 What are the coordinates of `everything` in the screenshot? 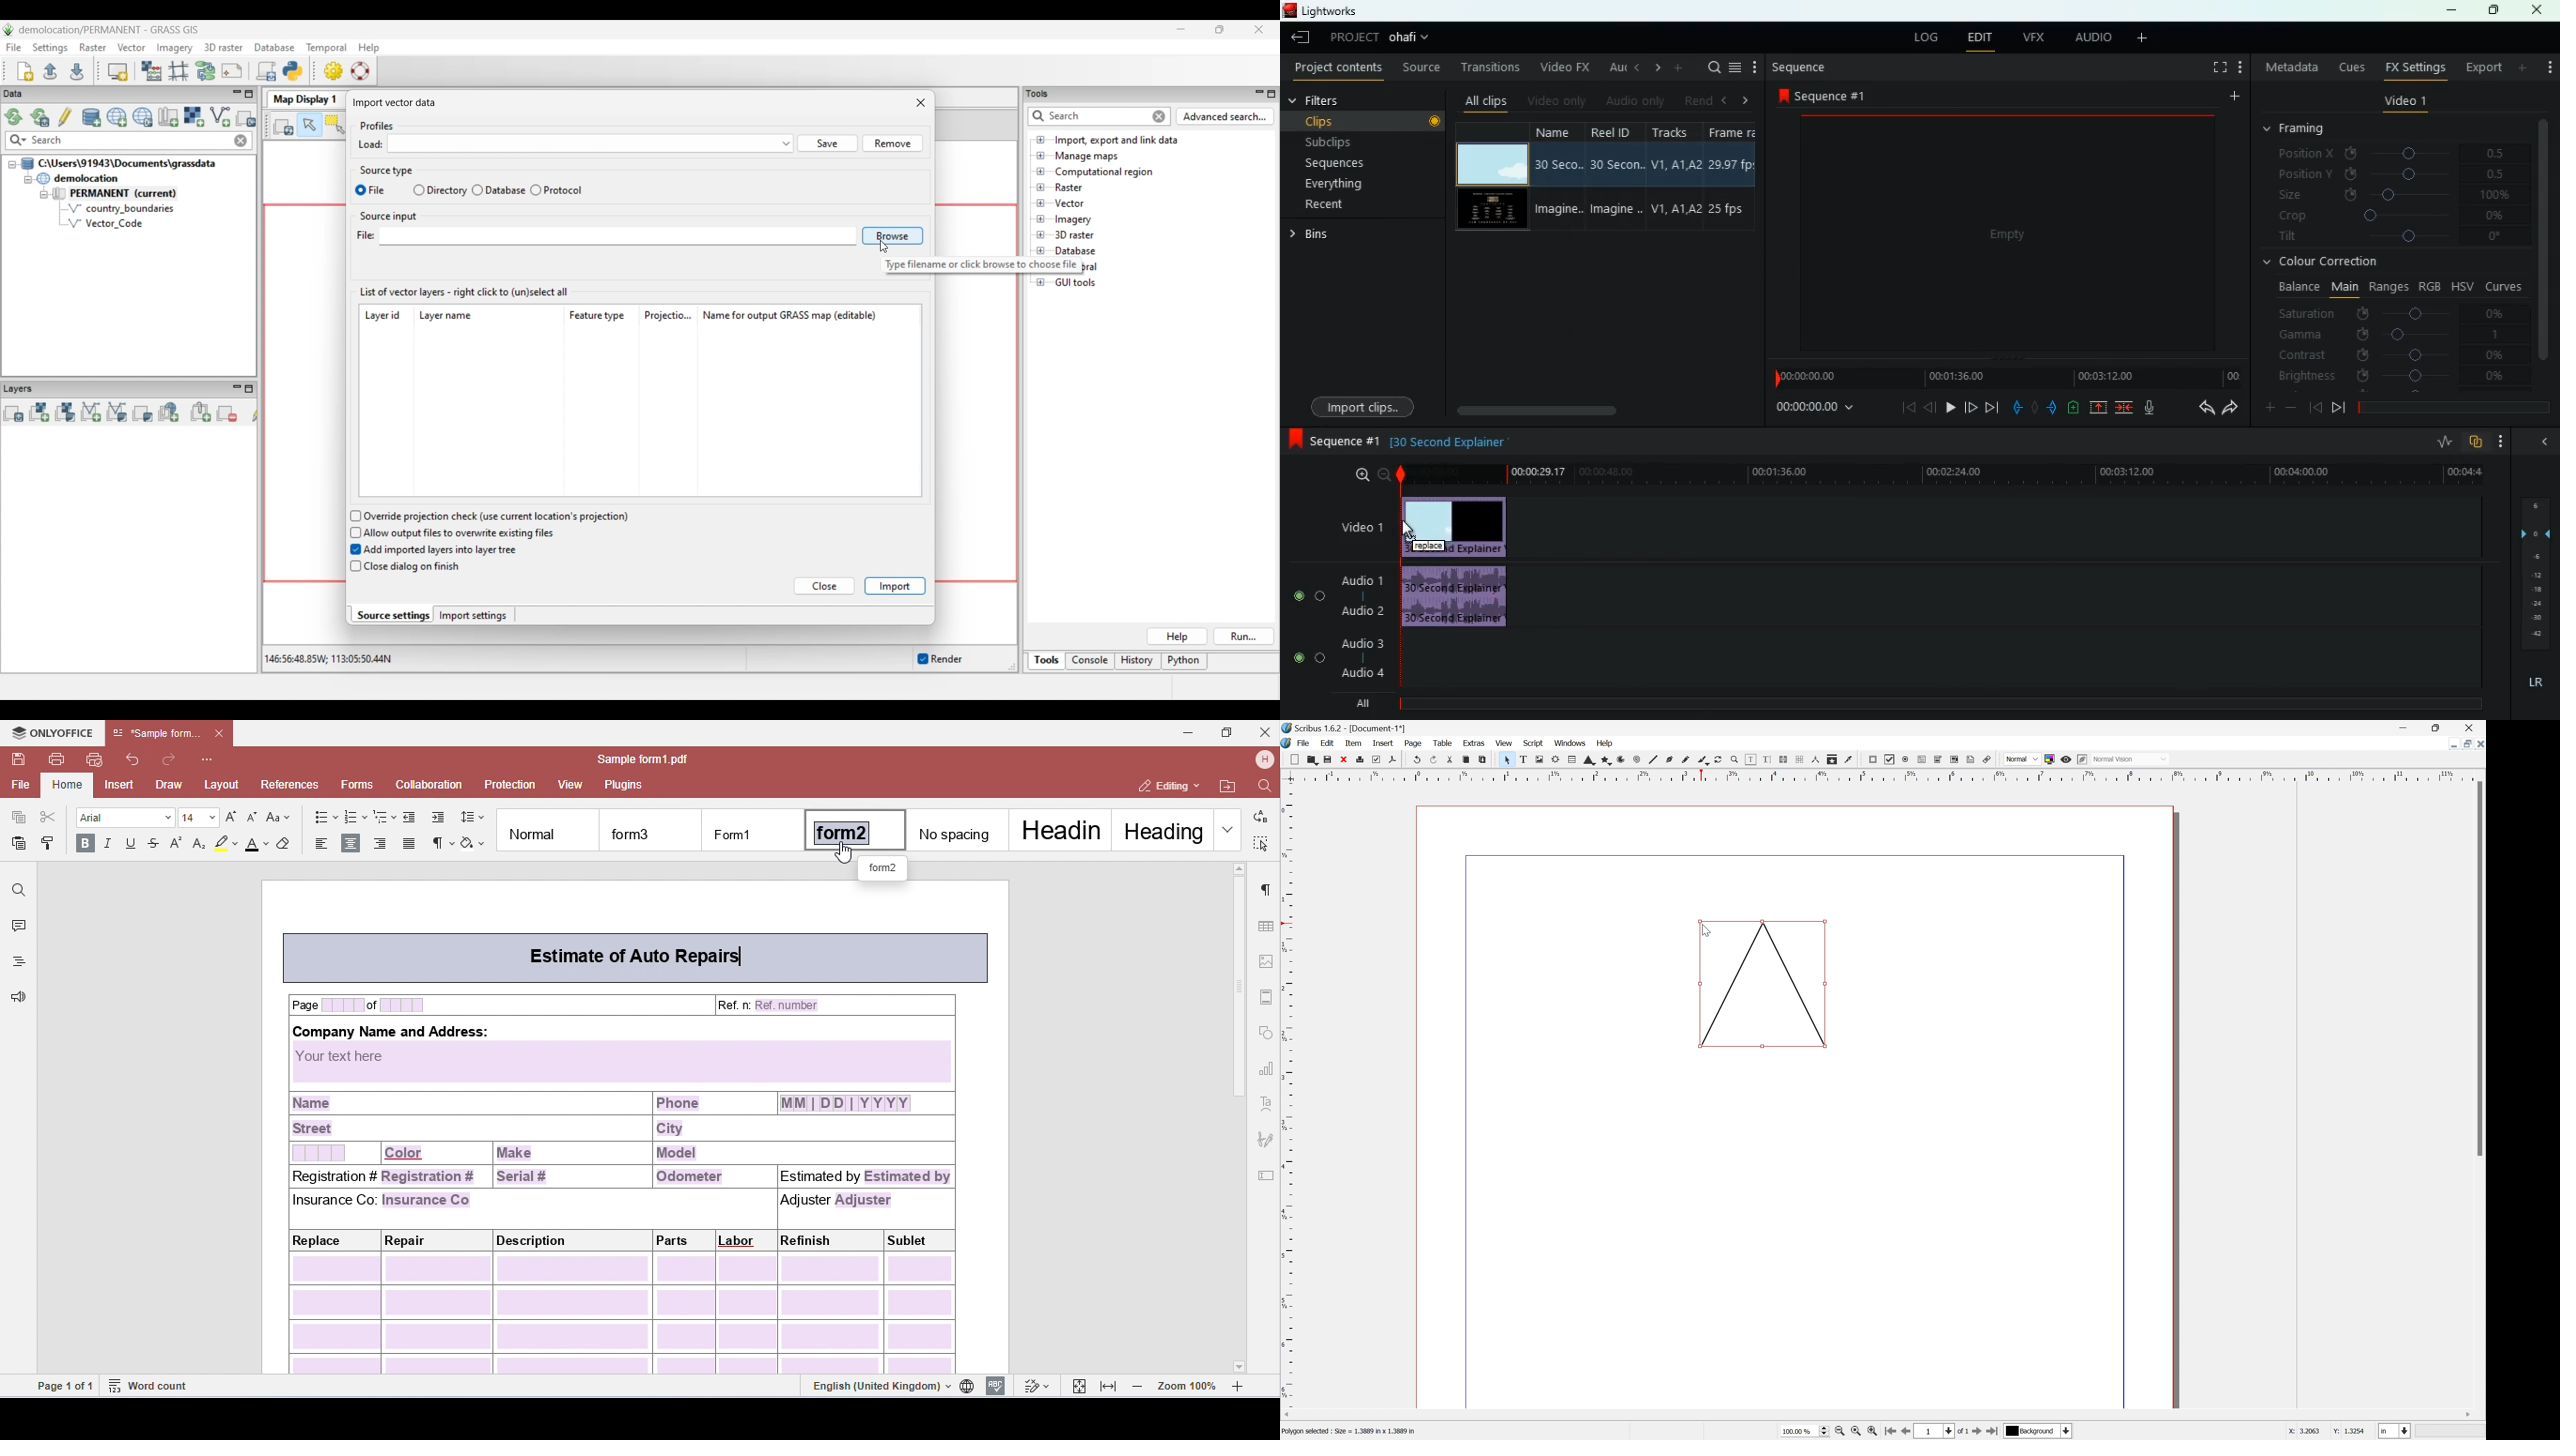 It's located at (1351, 184).